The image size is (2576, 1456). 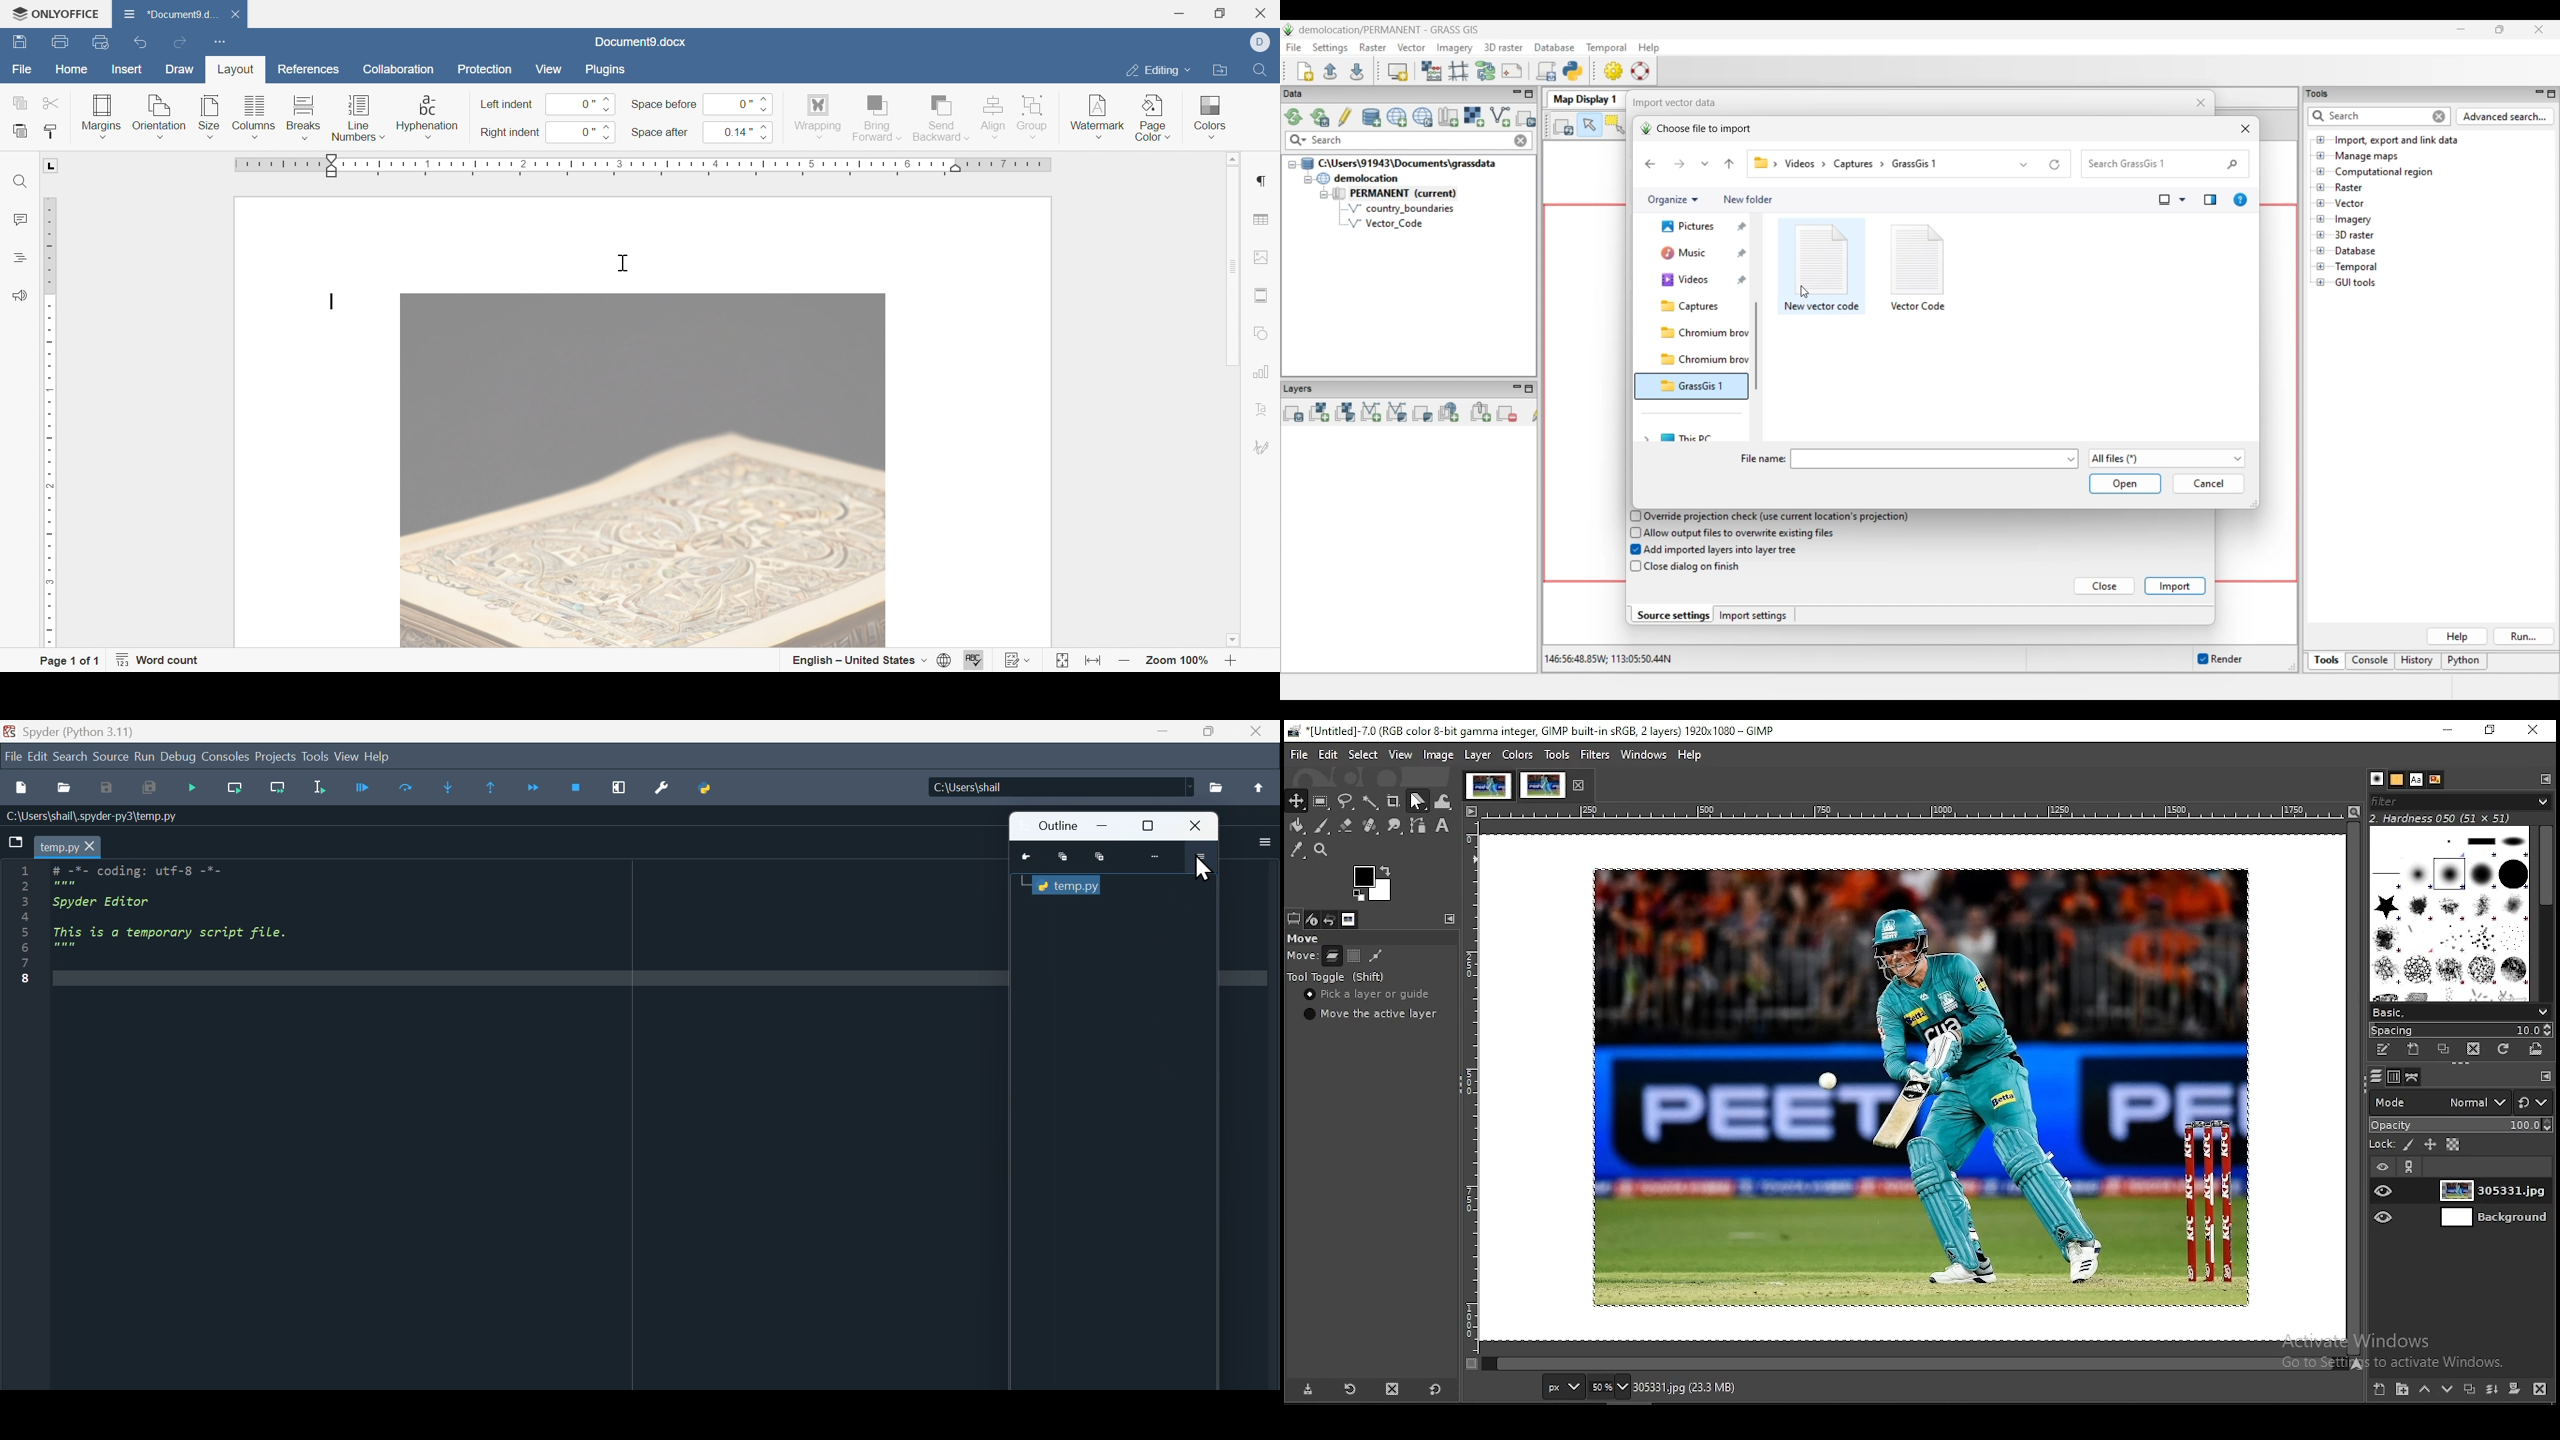 What do you see at coordinates (1350, 920) in the screenshot?
I see `images` at bounding box center [1350, 920].